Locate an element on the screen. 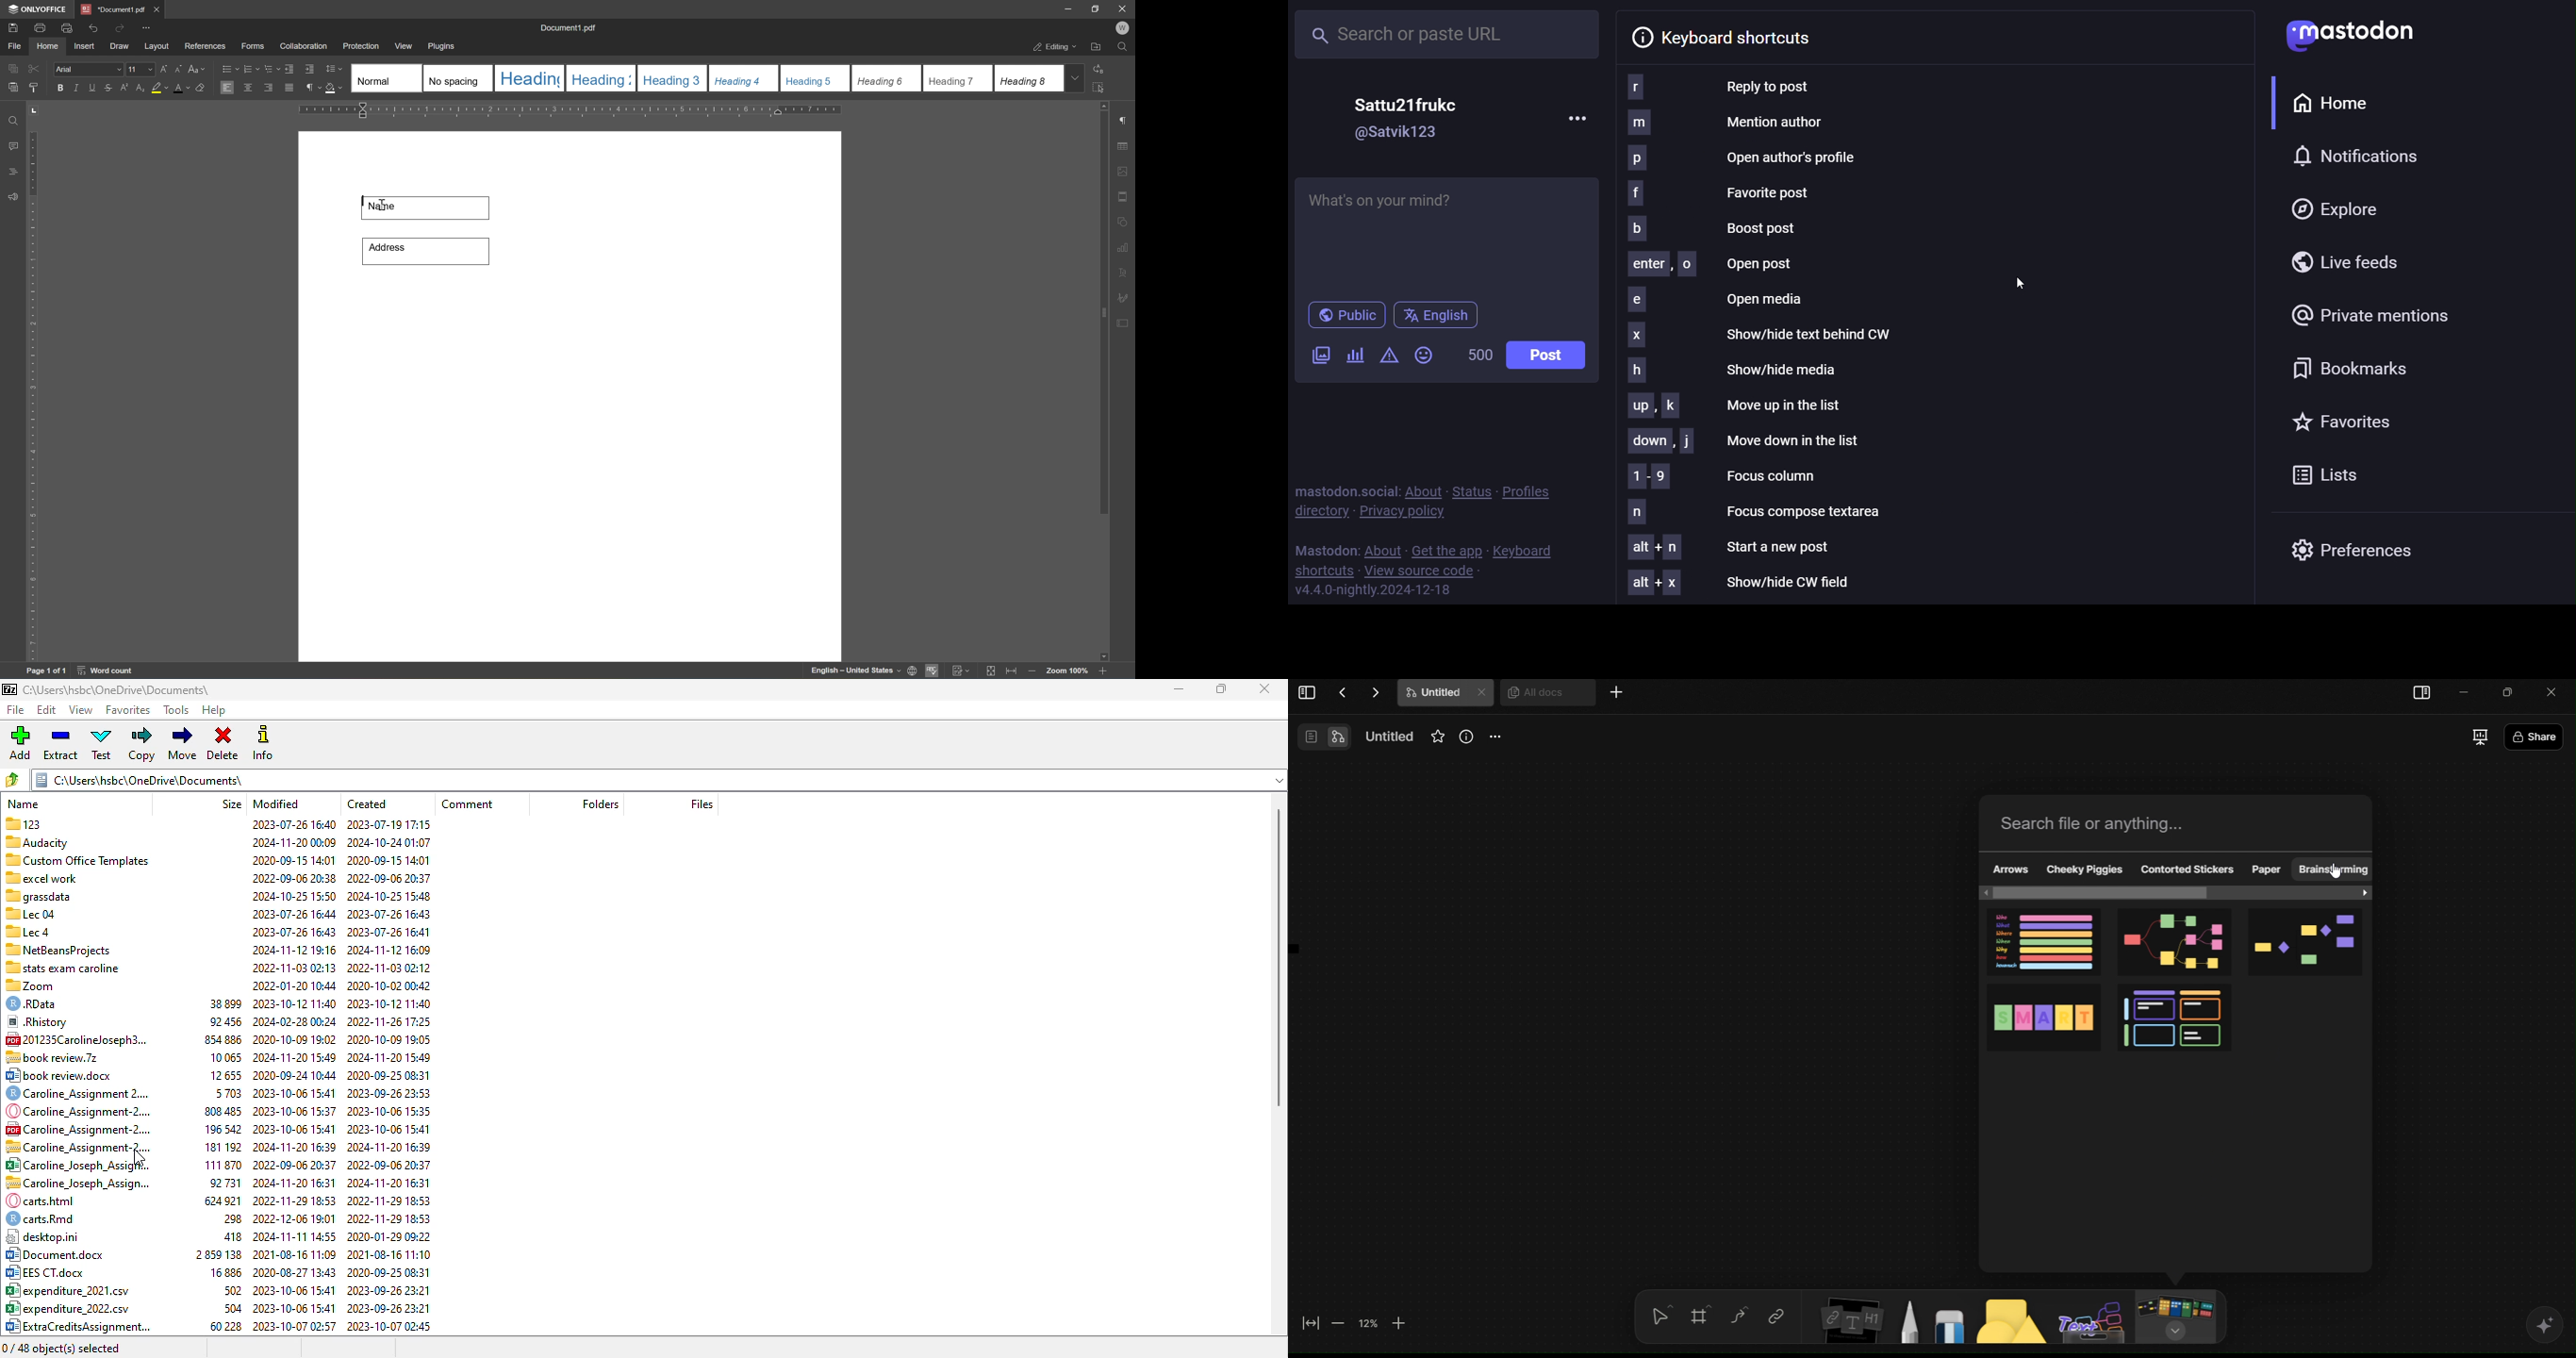 The width and height of the screenshot is (2576, 1372). minimize is located at coordinates (1179, 689).